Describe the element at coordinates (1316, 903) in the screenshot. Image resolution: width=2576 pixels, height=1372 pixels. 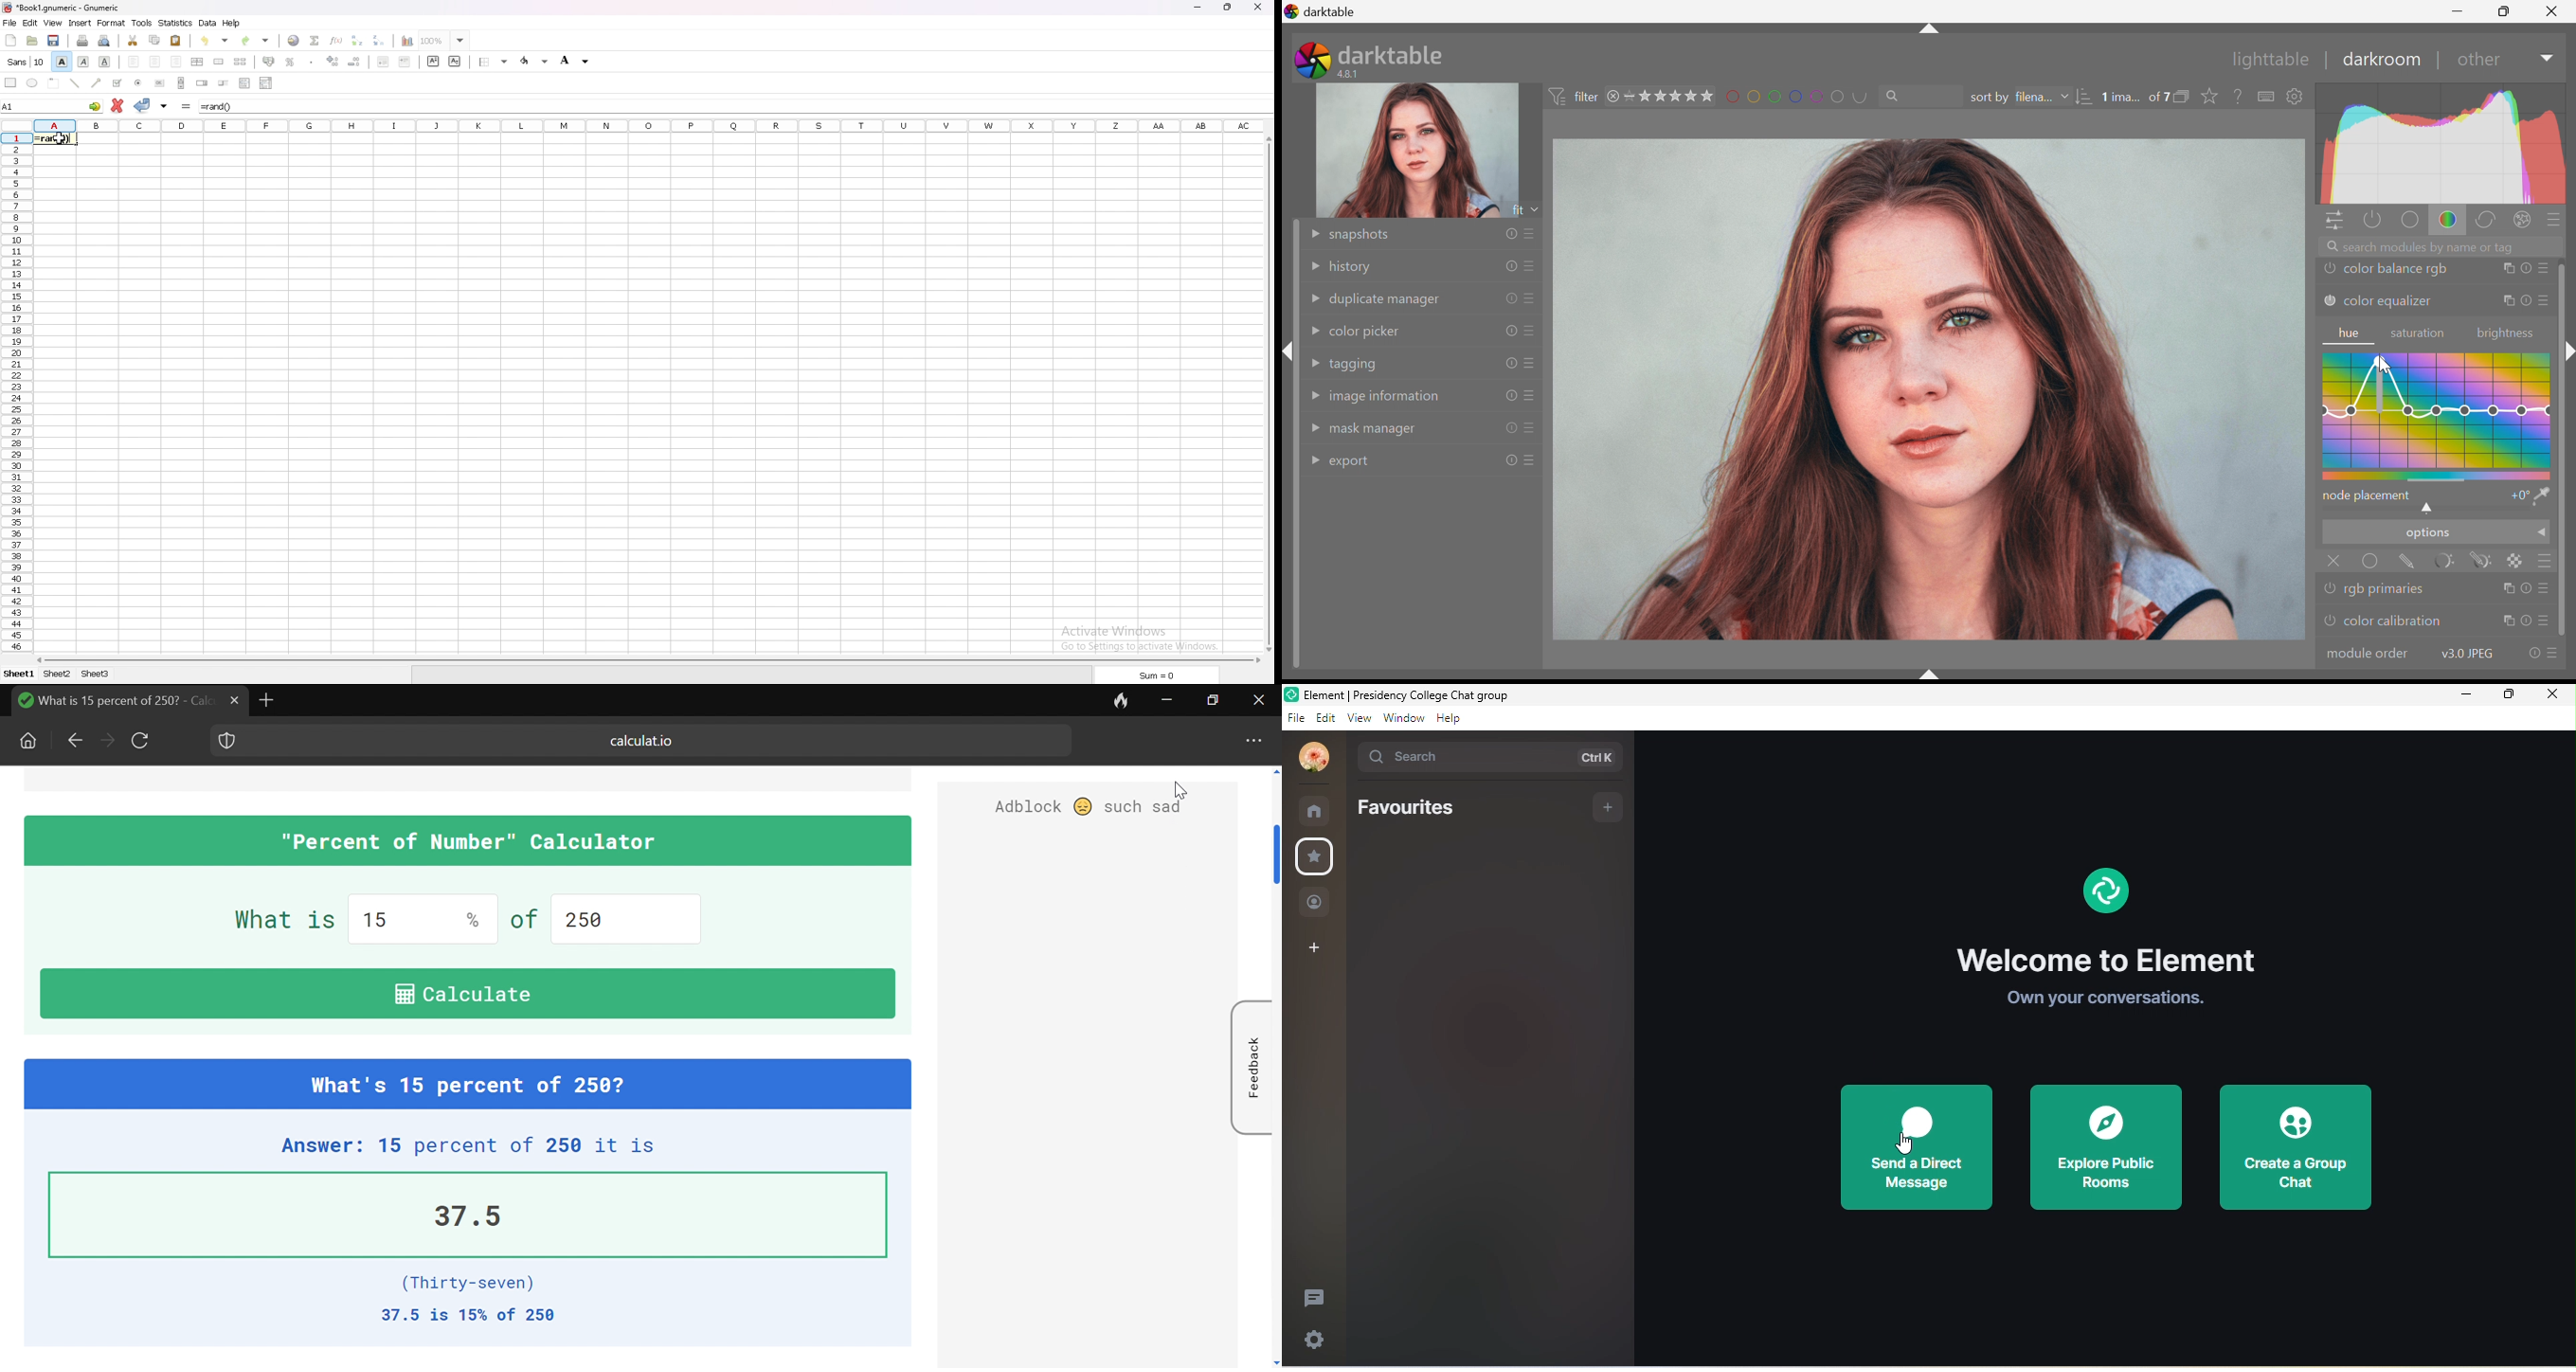
I see `people` at that location.